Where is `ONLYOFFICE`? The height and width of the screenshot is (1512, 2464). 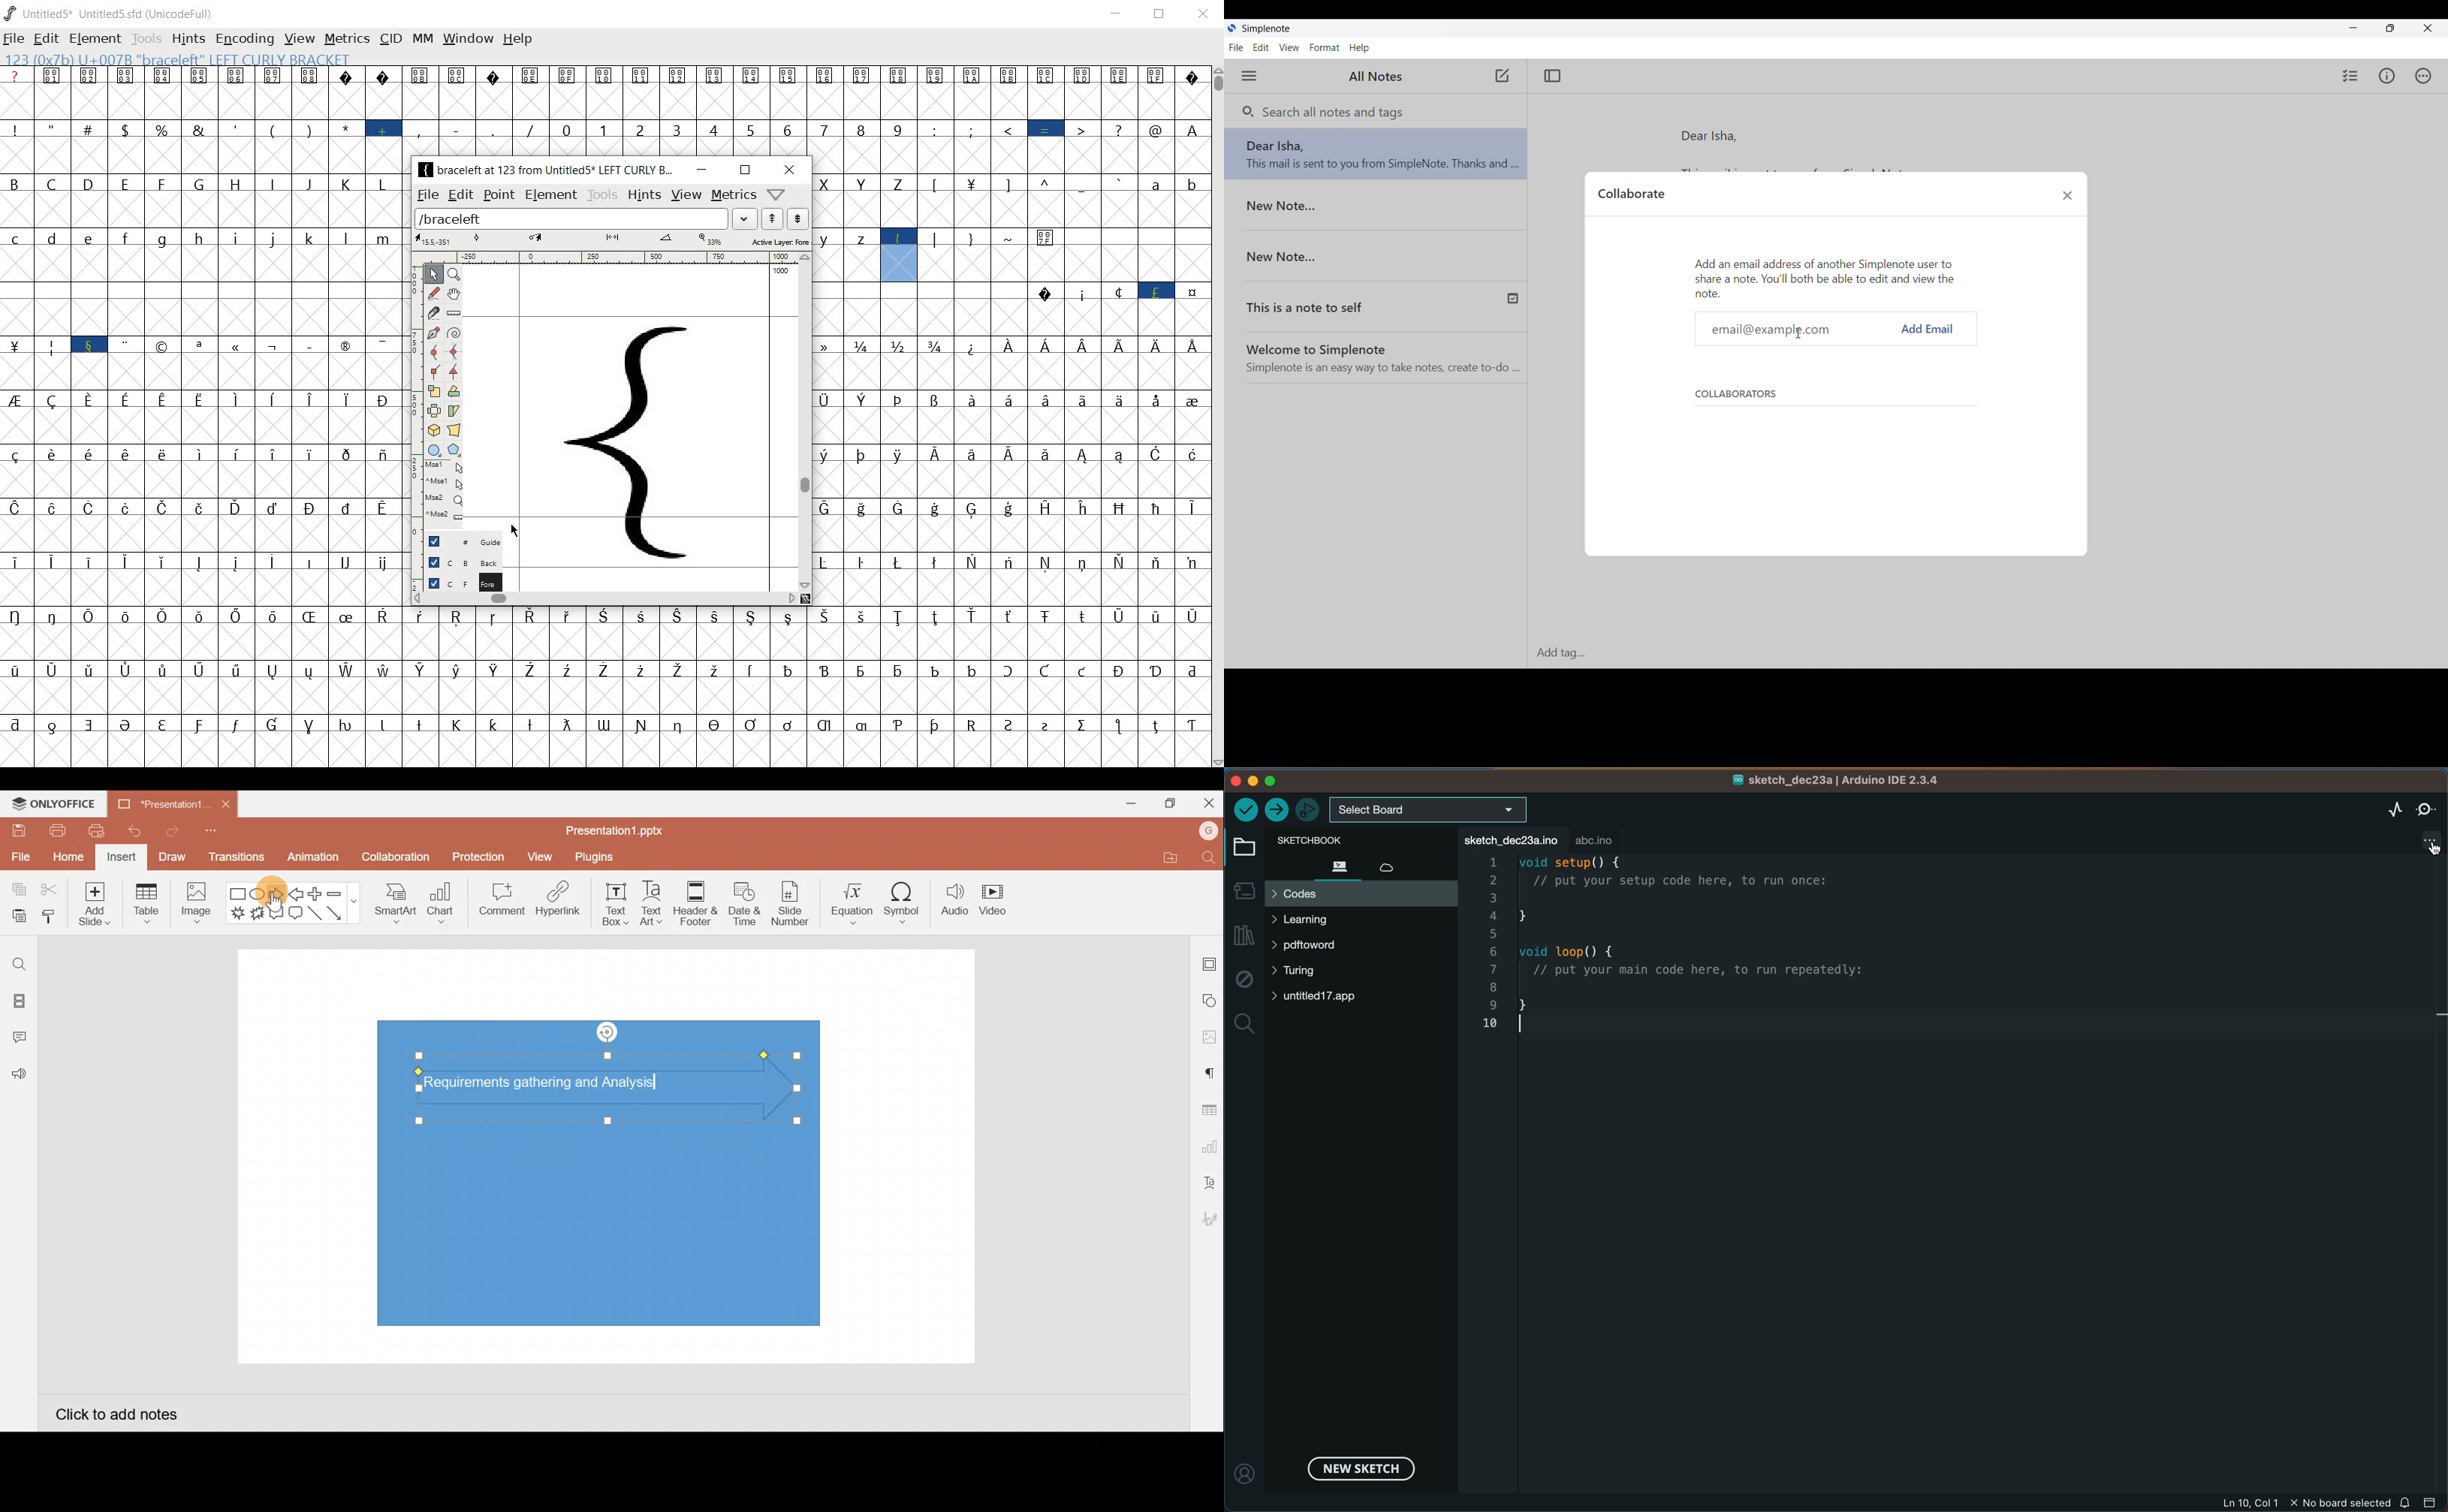
ONLYOFFICE is located at coordinates (54, 804).